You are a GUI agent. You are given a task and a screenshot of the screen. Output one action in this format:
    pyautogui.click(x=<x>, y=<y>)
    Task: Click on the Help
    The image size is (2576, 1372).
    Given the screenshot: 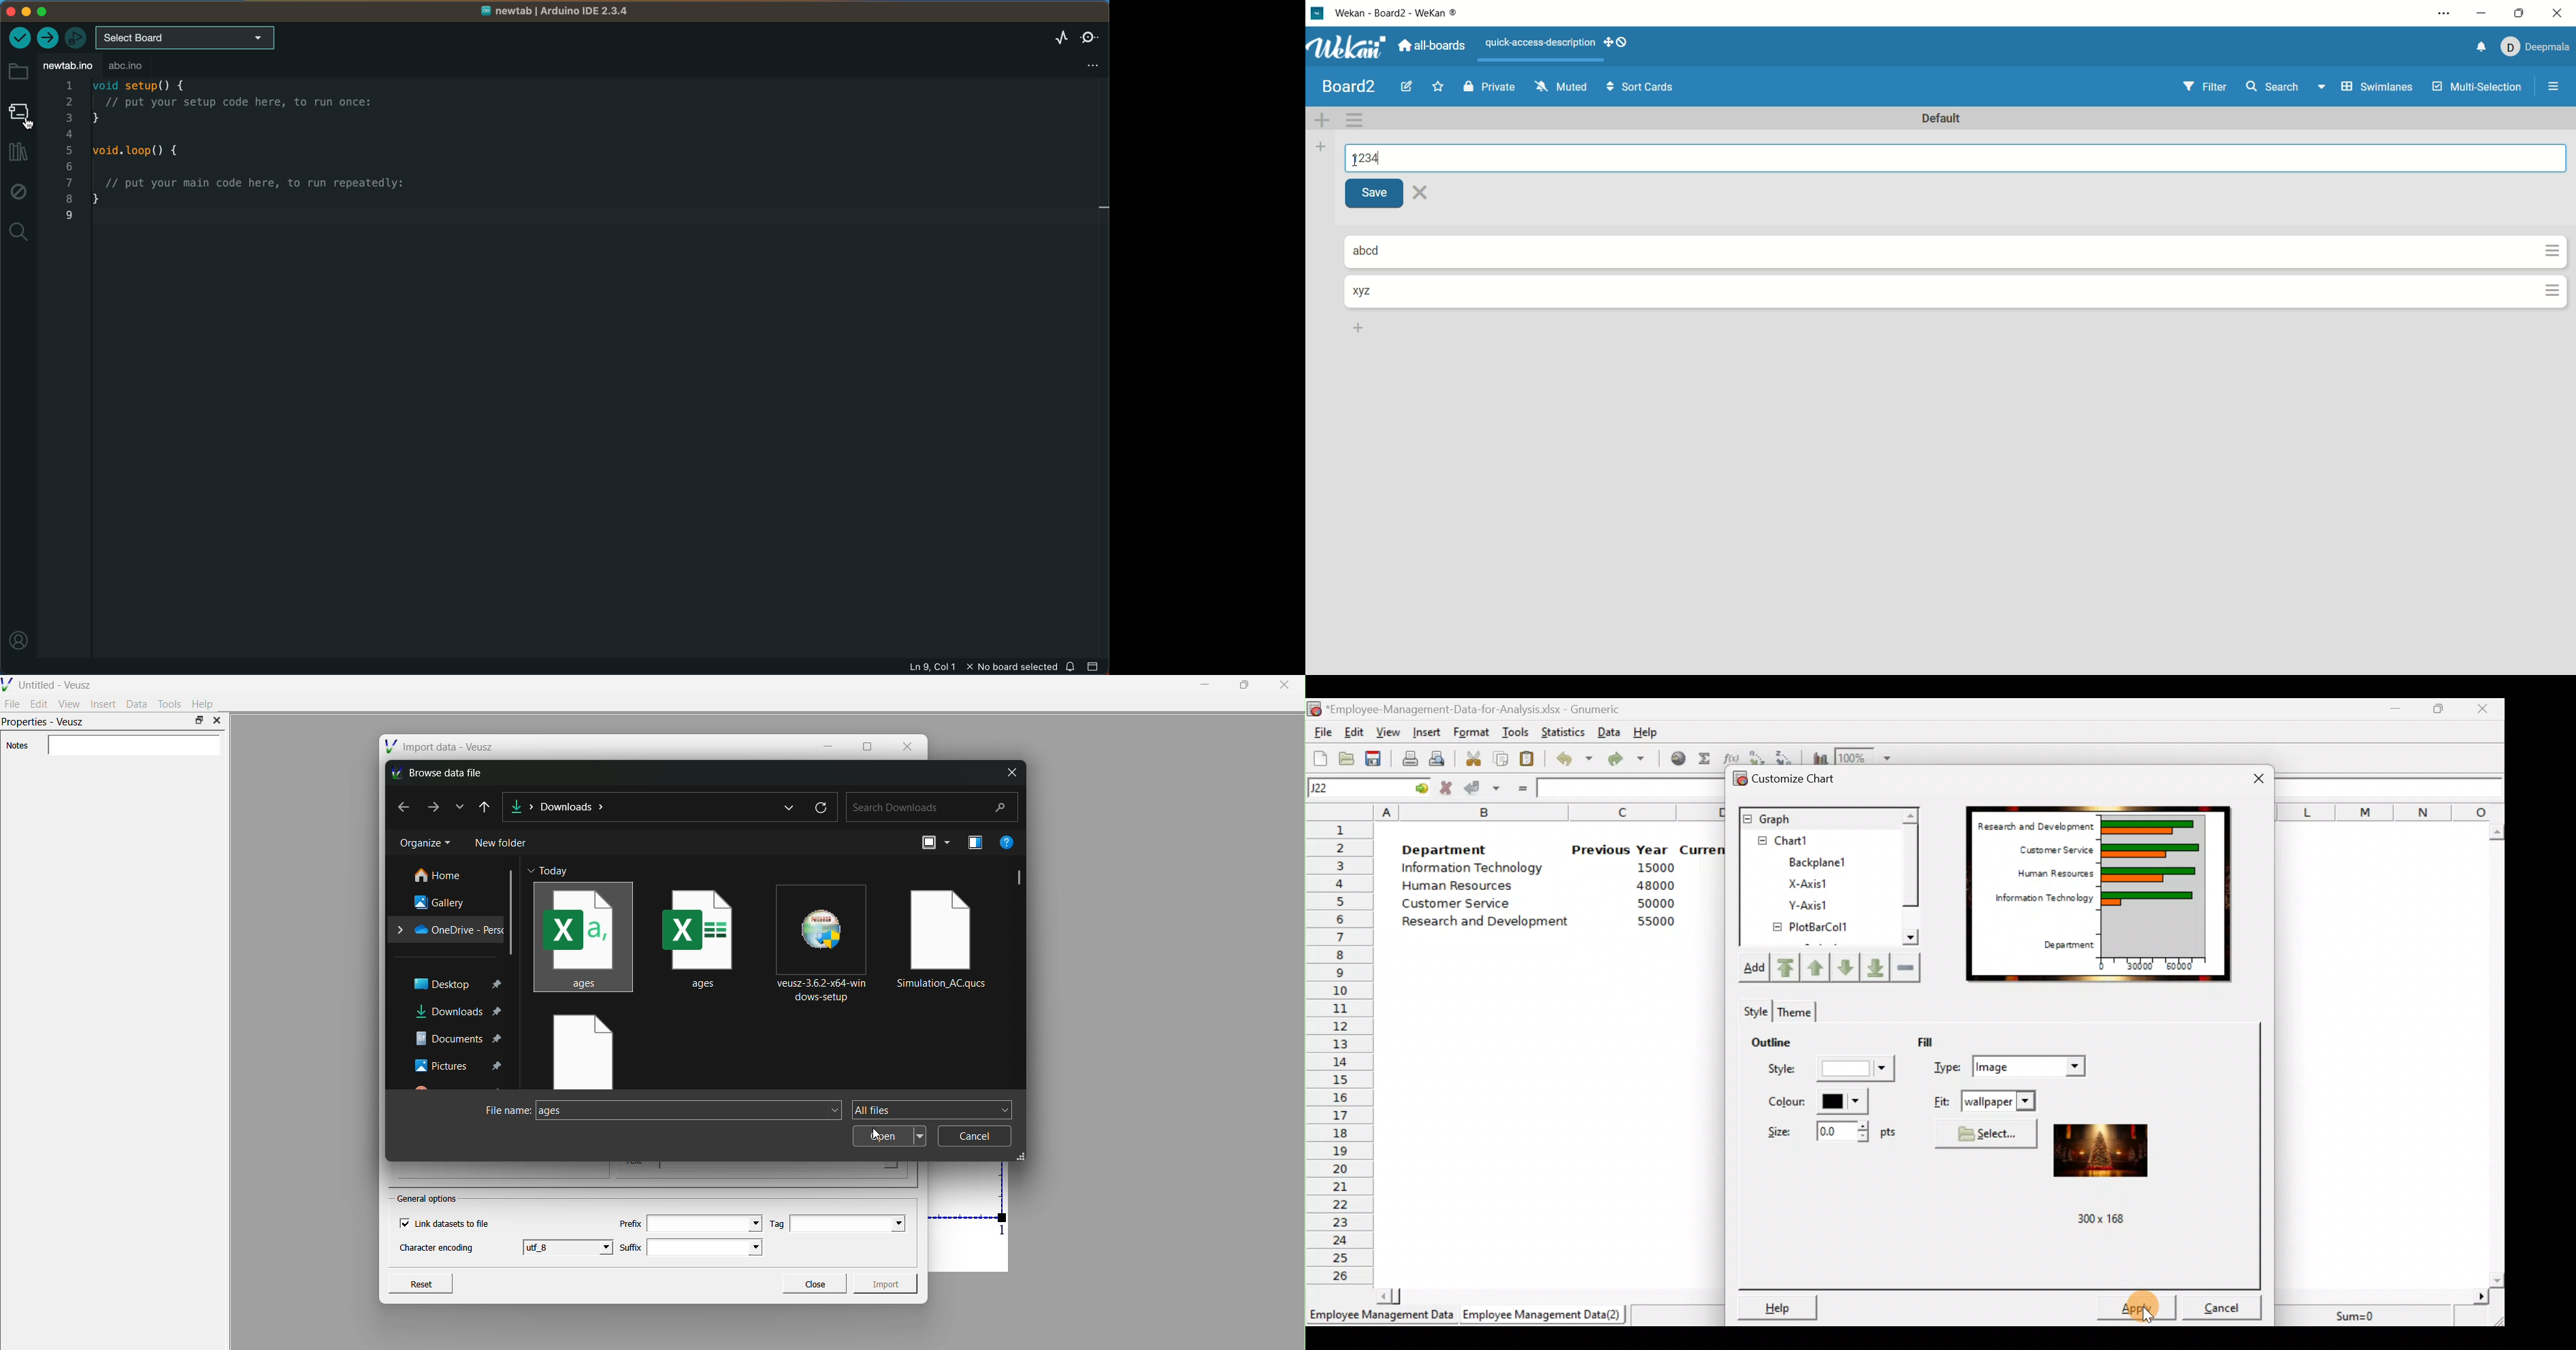 What is the action you would take?
    pyautogui.click(x=1646, y=729)
    